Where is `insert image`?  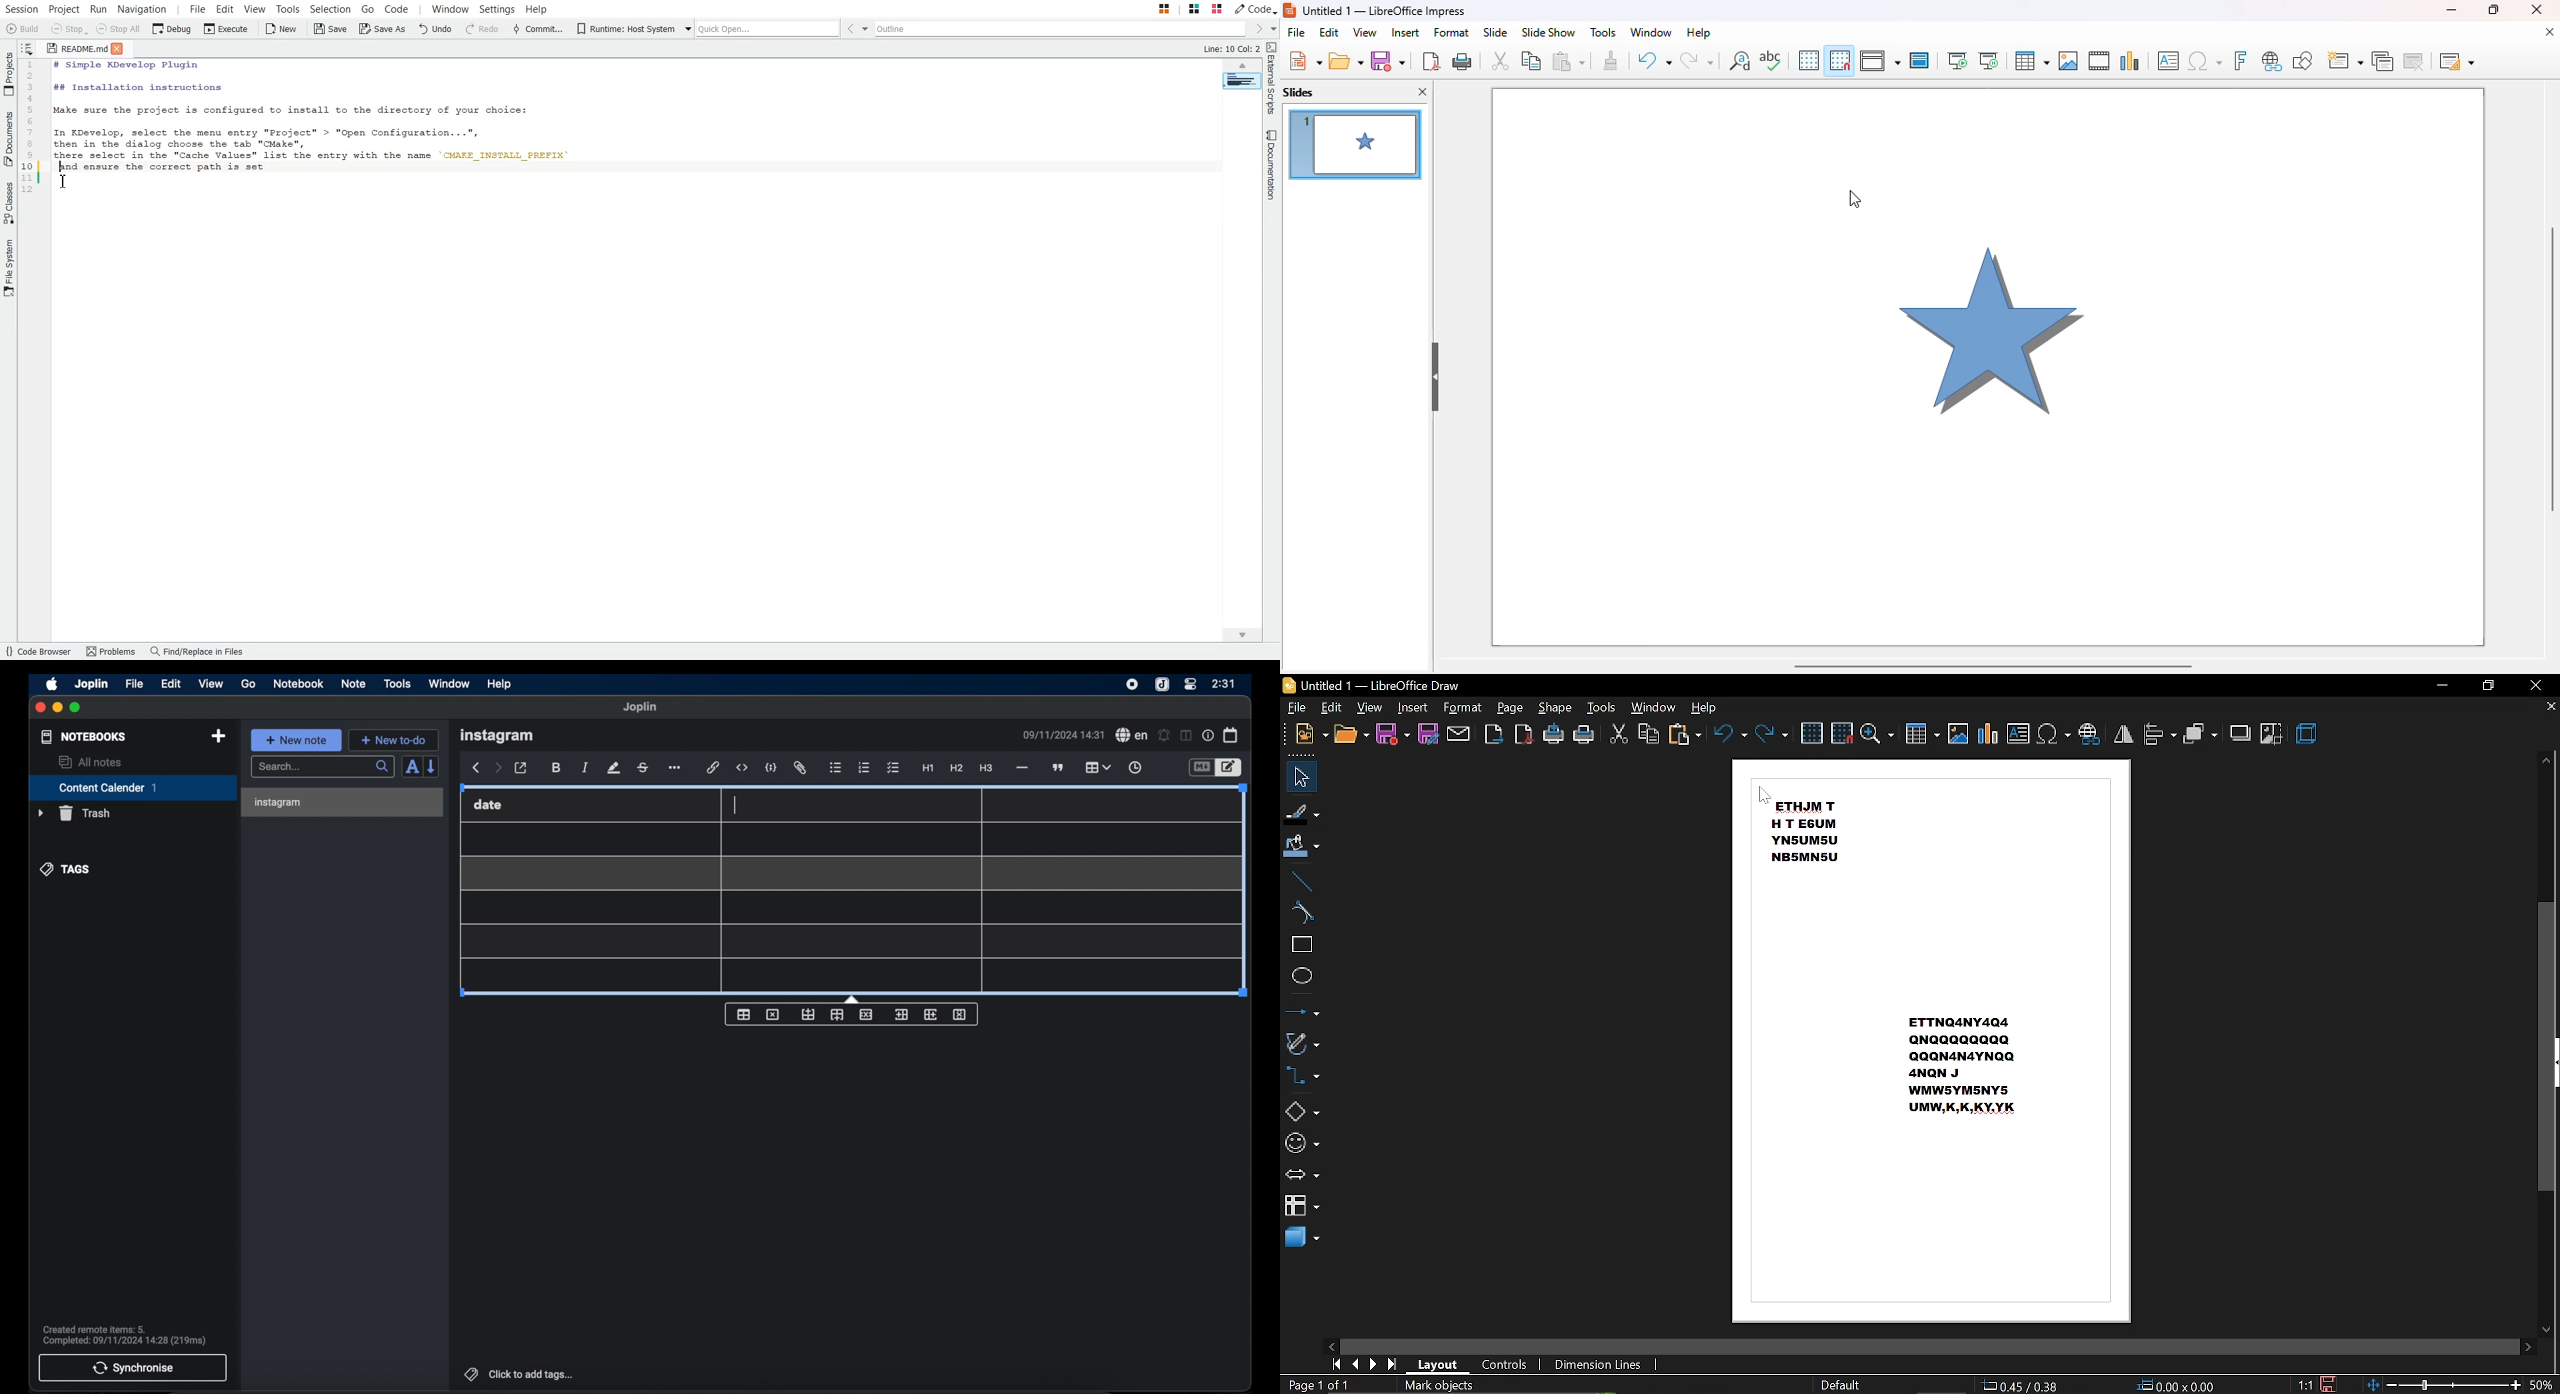
insert image is located at coordinates (1958, 734).